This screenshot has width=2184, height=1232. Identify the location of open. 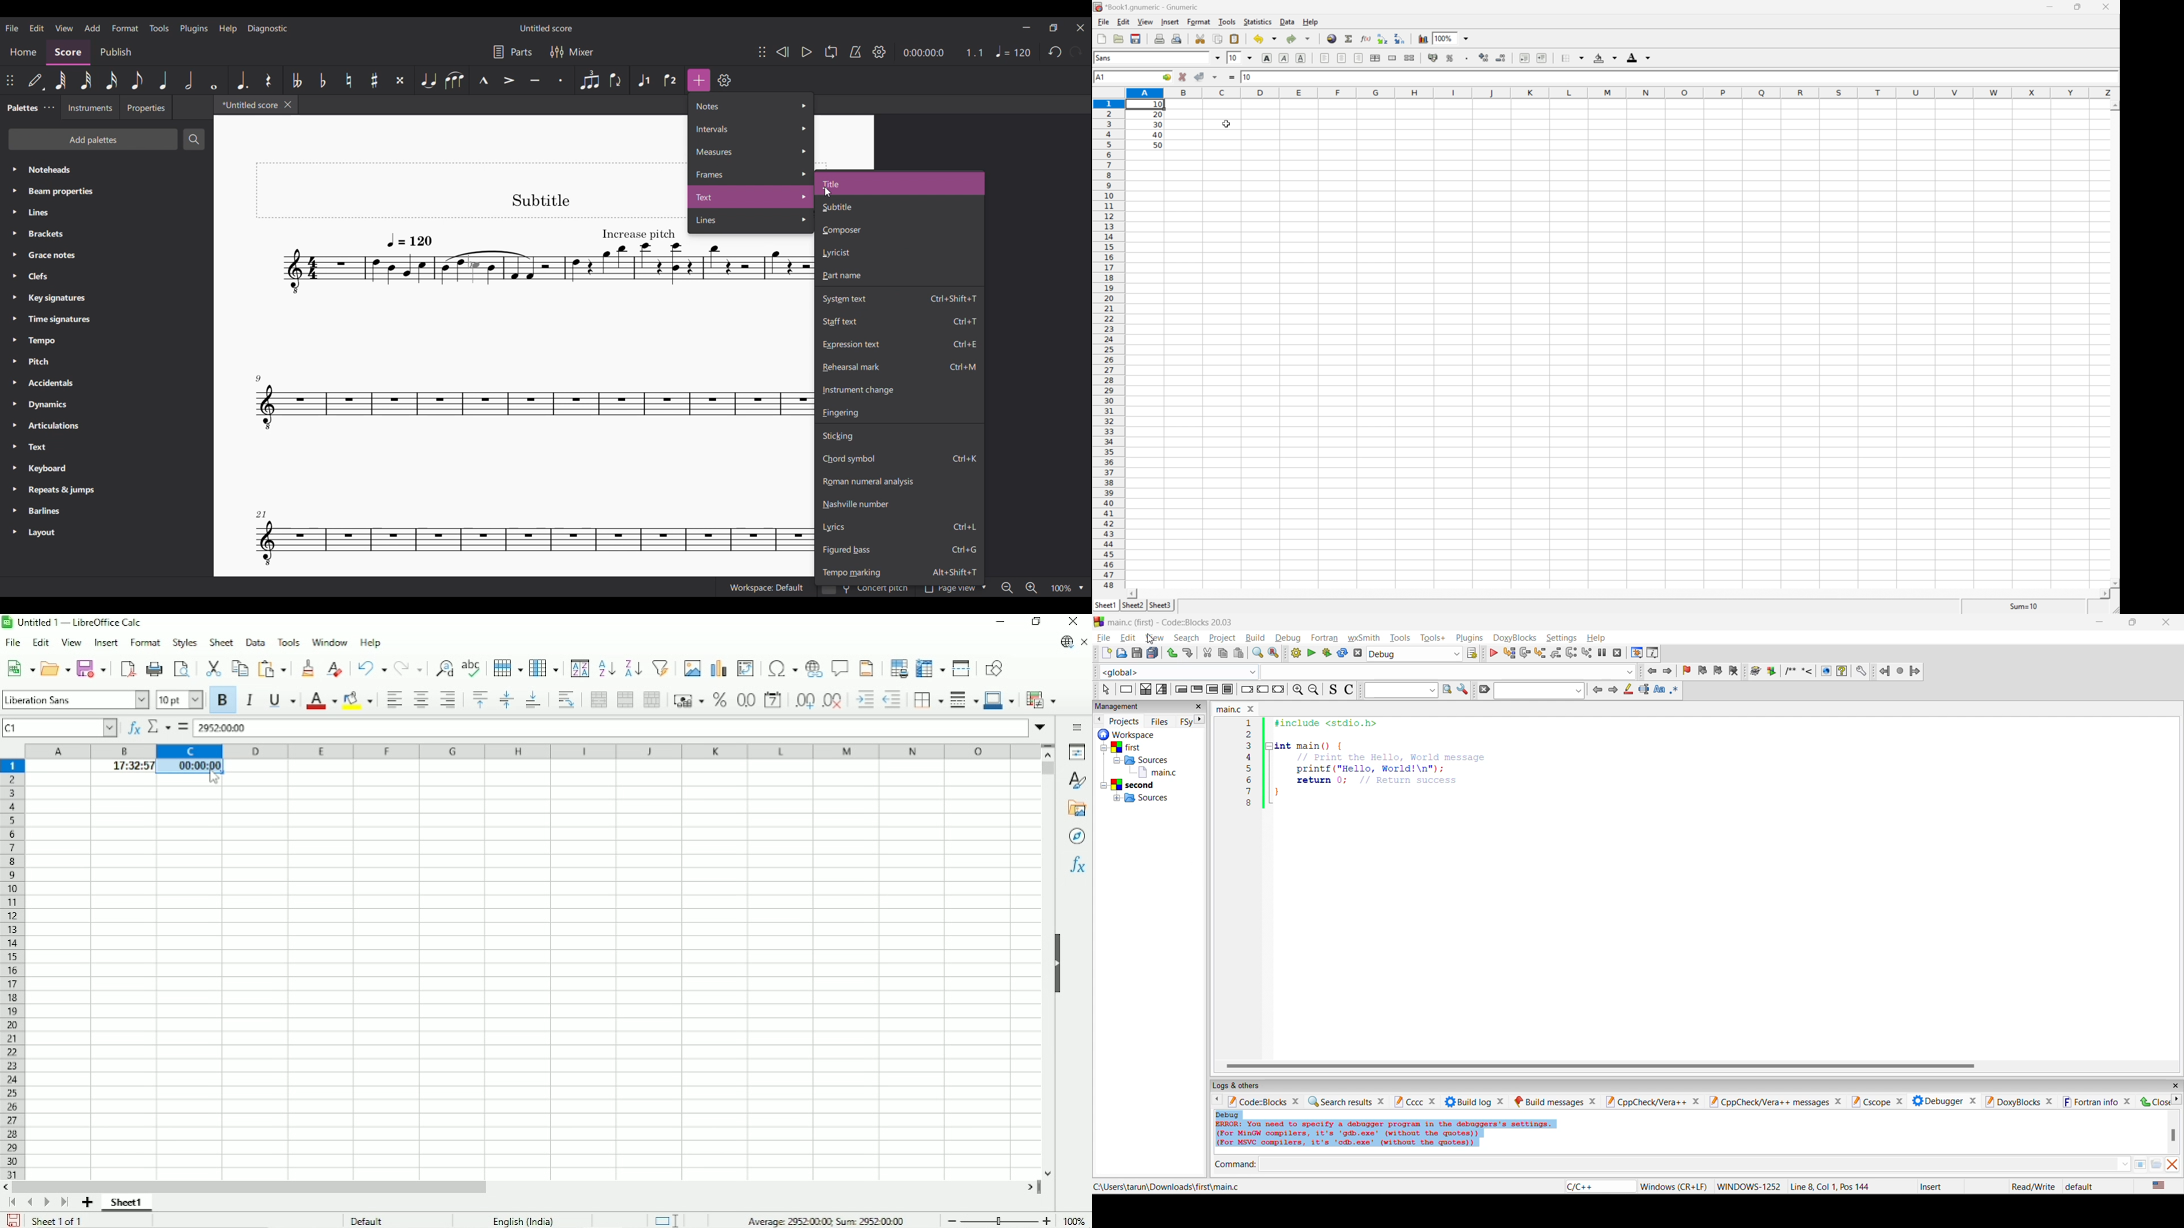
(1122, 655).